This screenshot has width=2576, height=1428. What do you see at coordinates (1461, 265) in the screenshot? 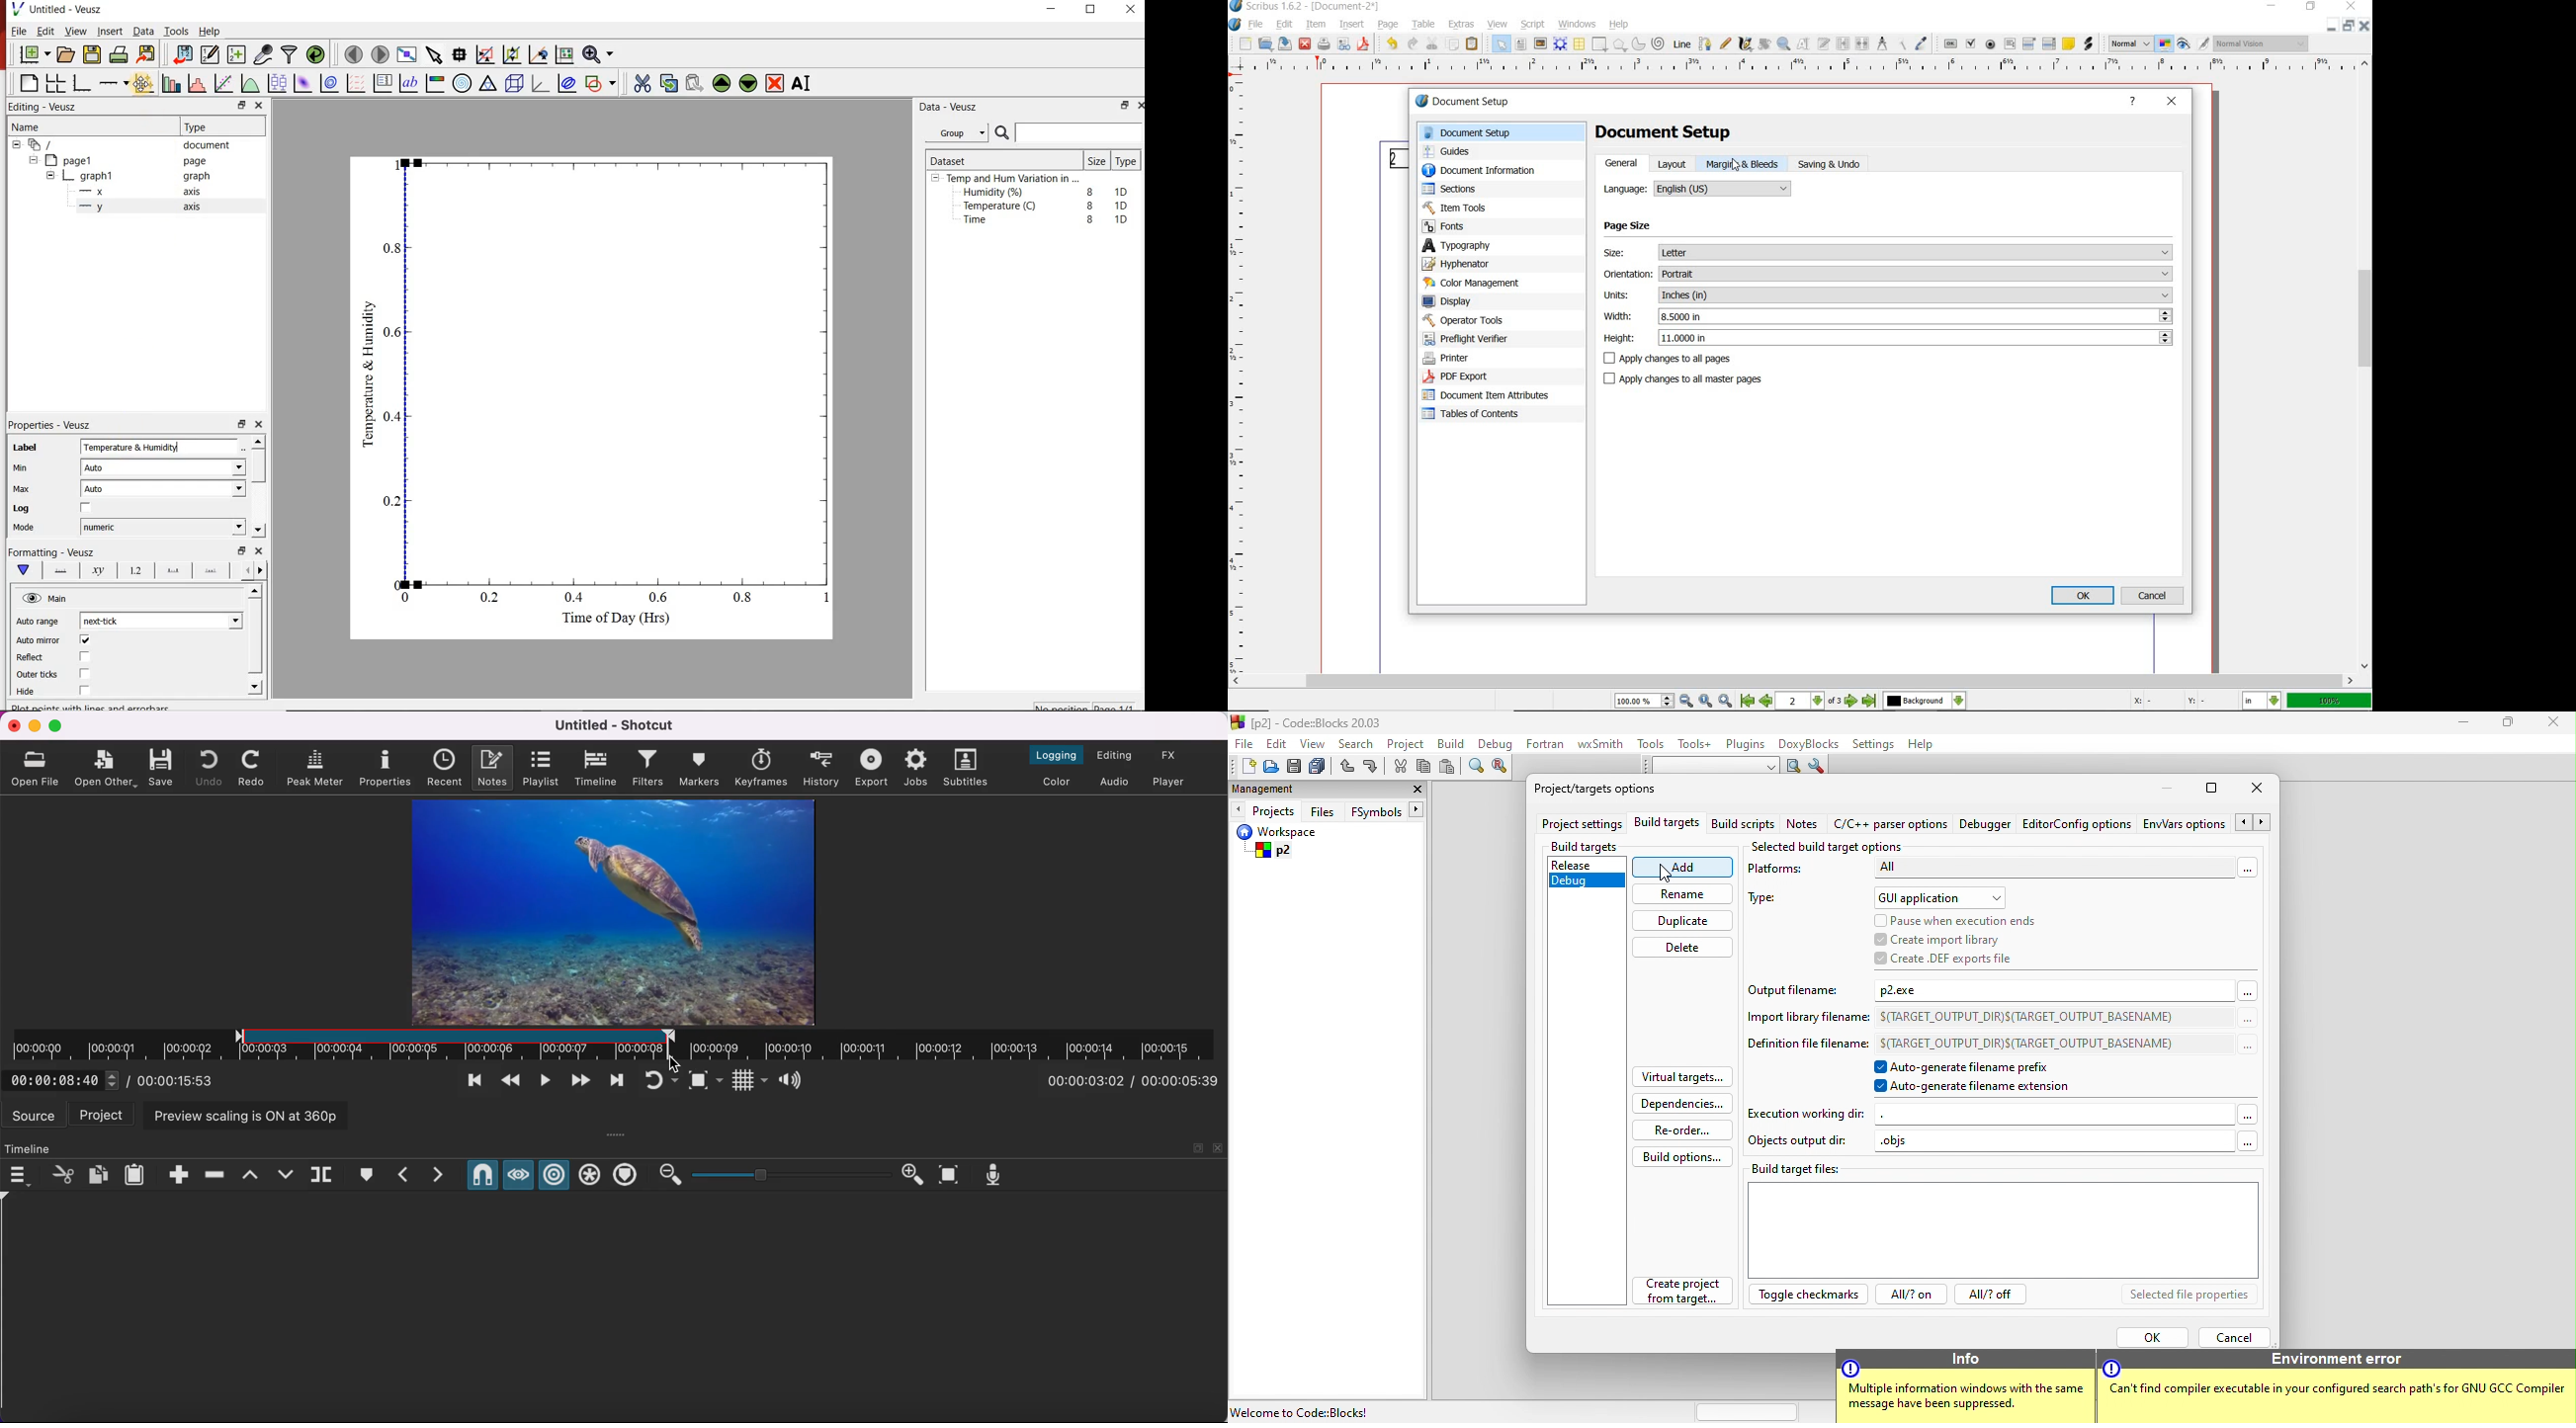
I see `hyphenator` at bounding box center [1461, 265].